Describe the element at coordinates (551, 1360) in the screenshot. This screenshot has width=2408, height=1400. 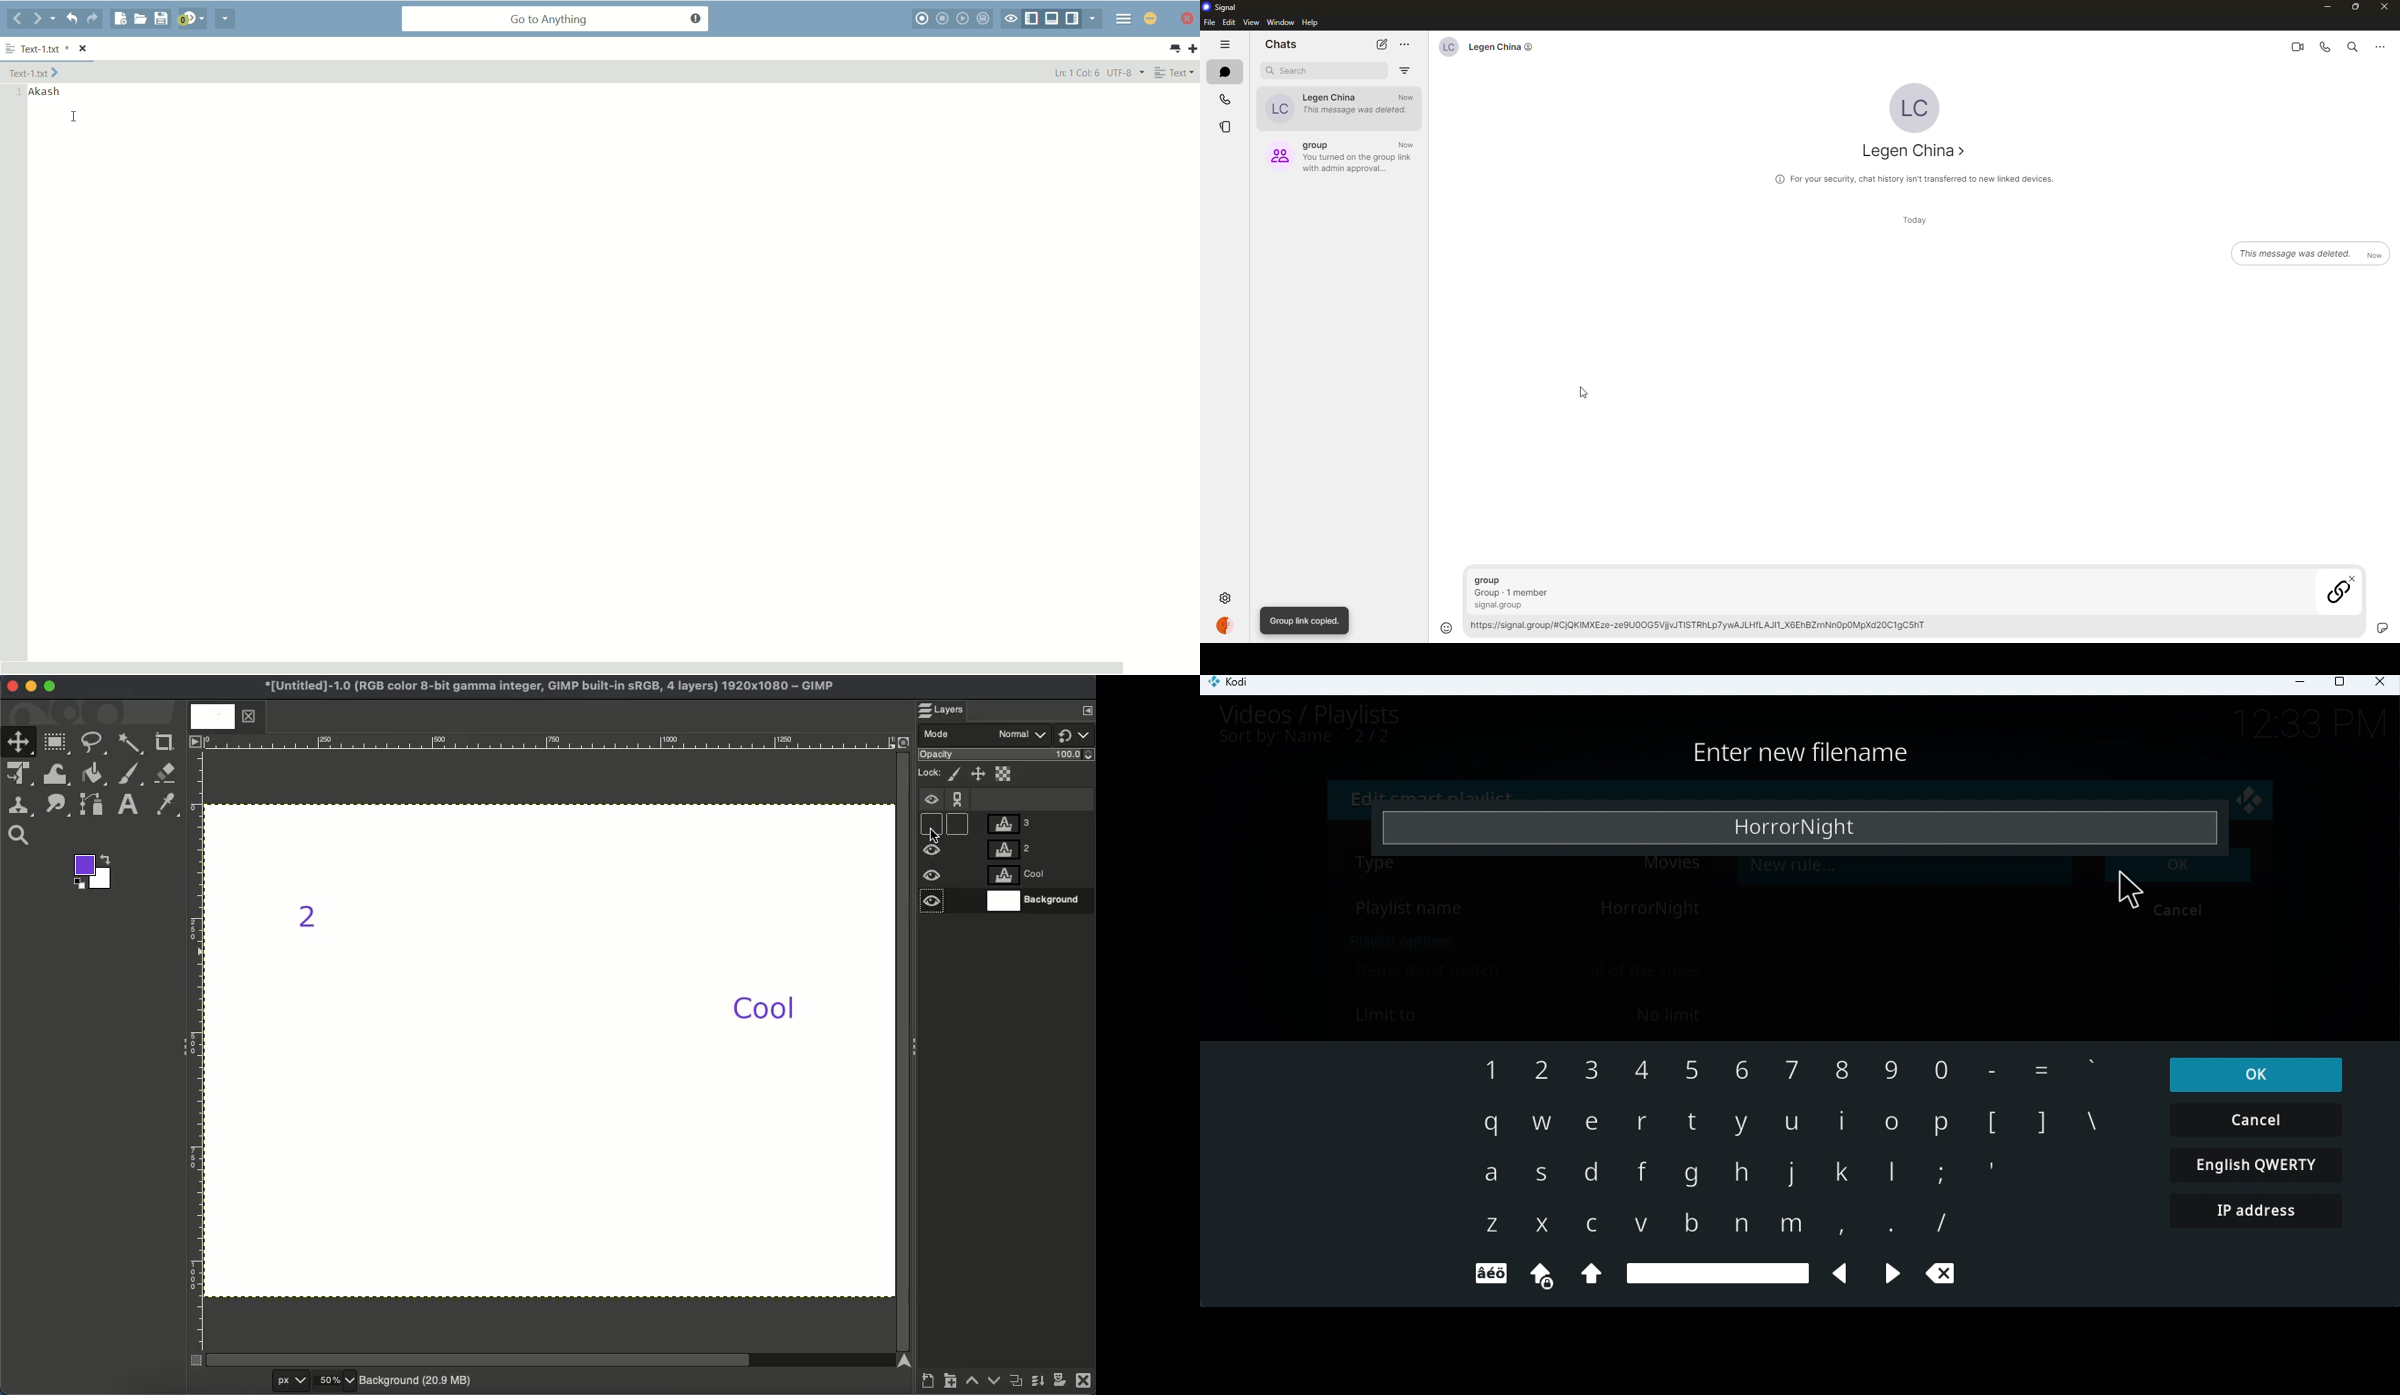
I see `Scroll` at that location.